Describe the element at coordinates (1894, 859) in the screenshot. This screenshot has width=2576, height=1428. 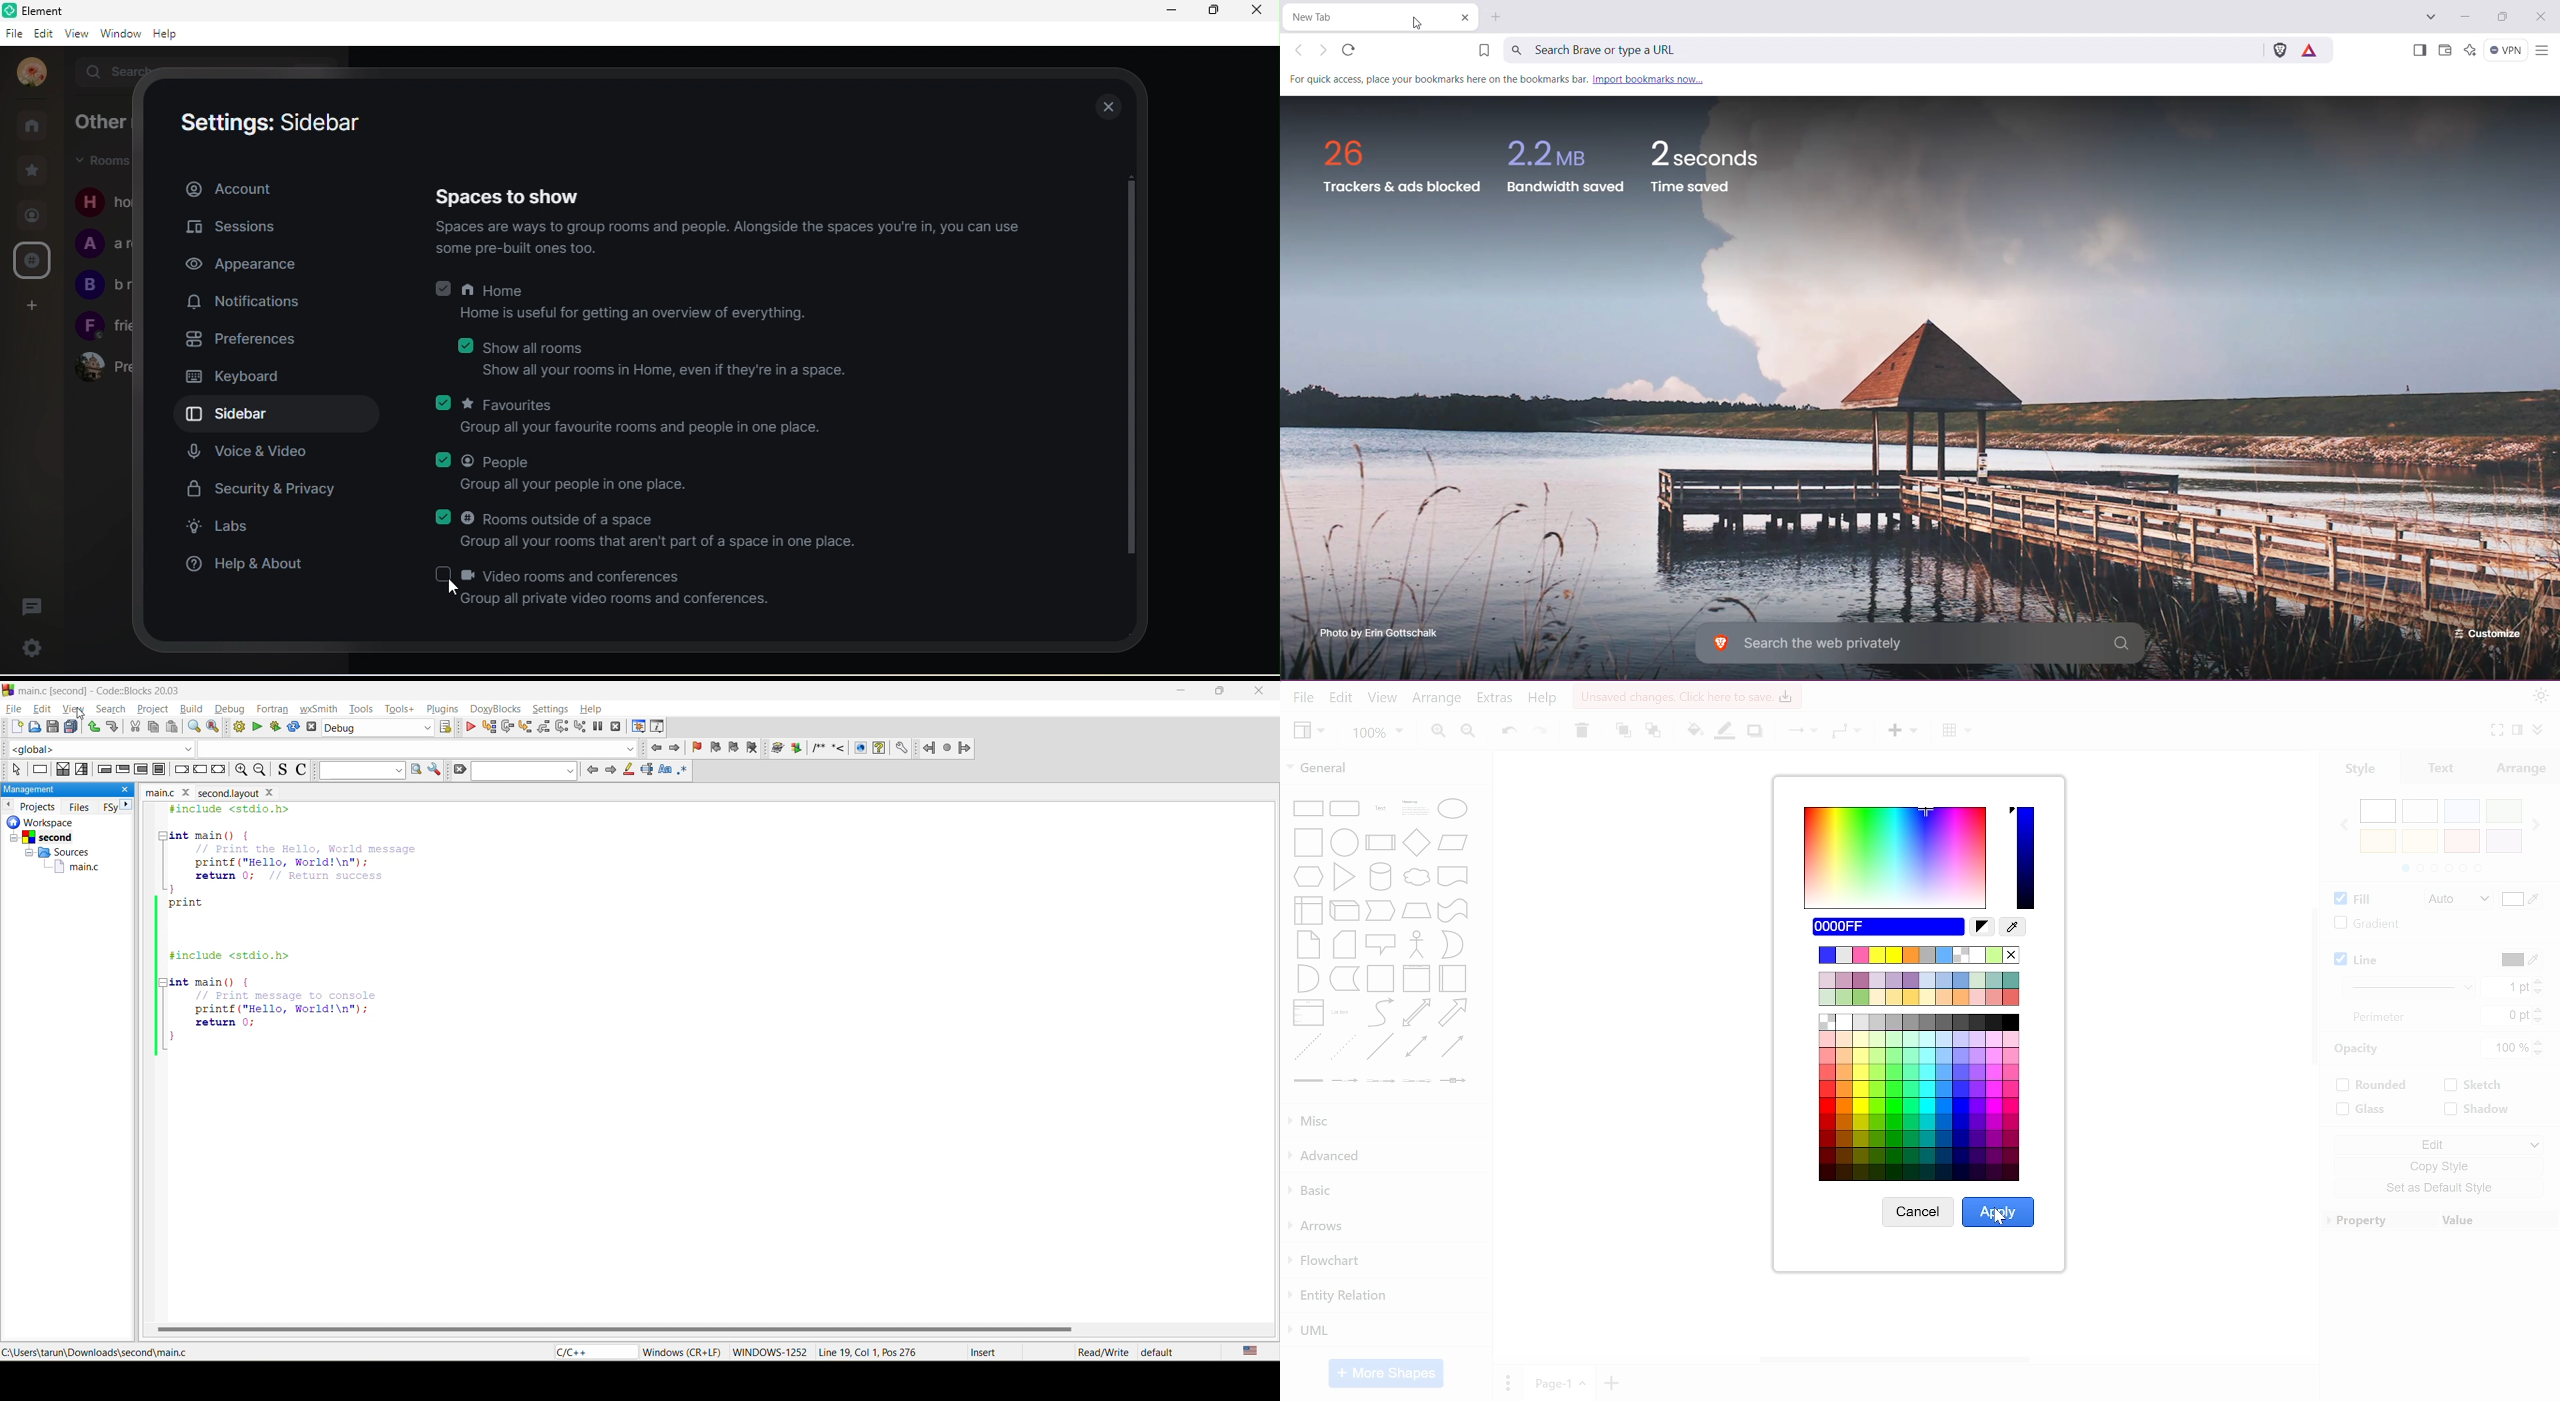
I see `color spectrum` at that location.